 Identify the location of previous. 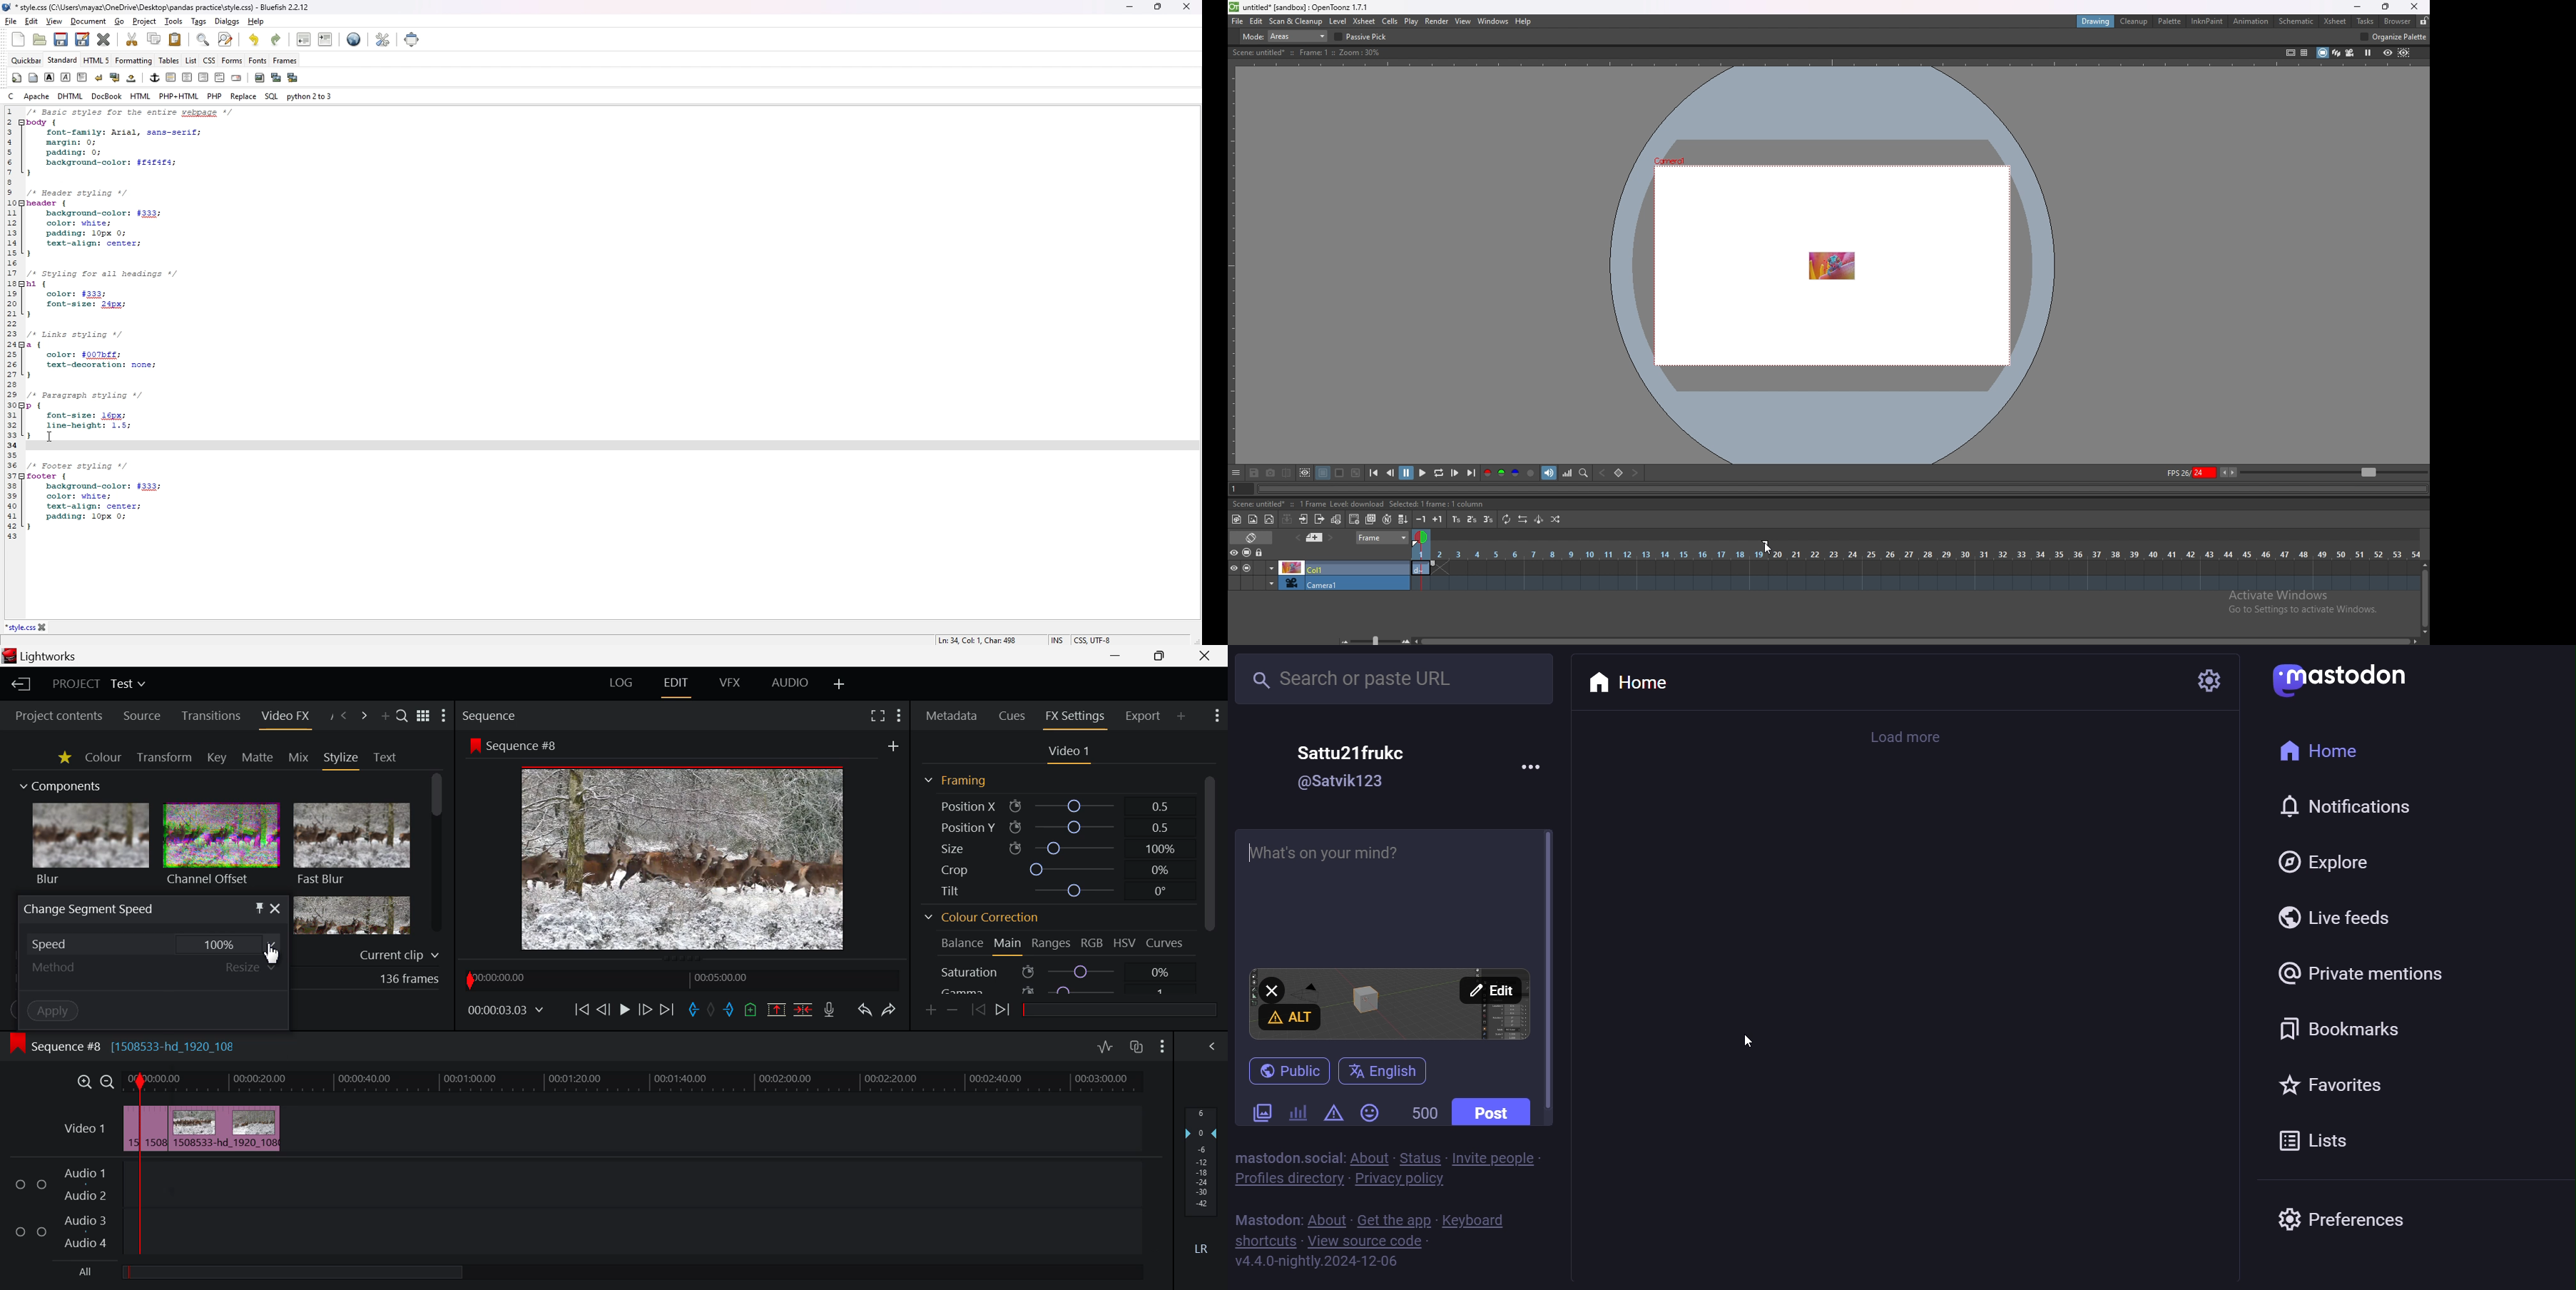
(1391, 473).